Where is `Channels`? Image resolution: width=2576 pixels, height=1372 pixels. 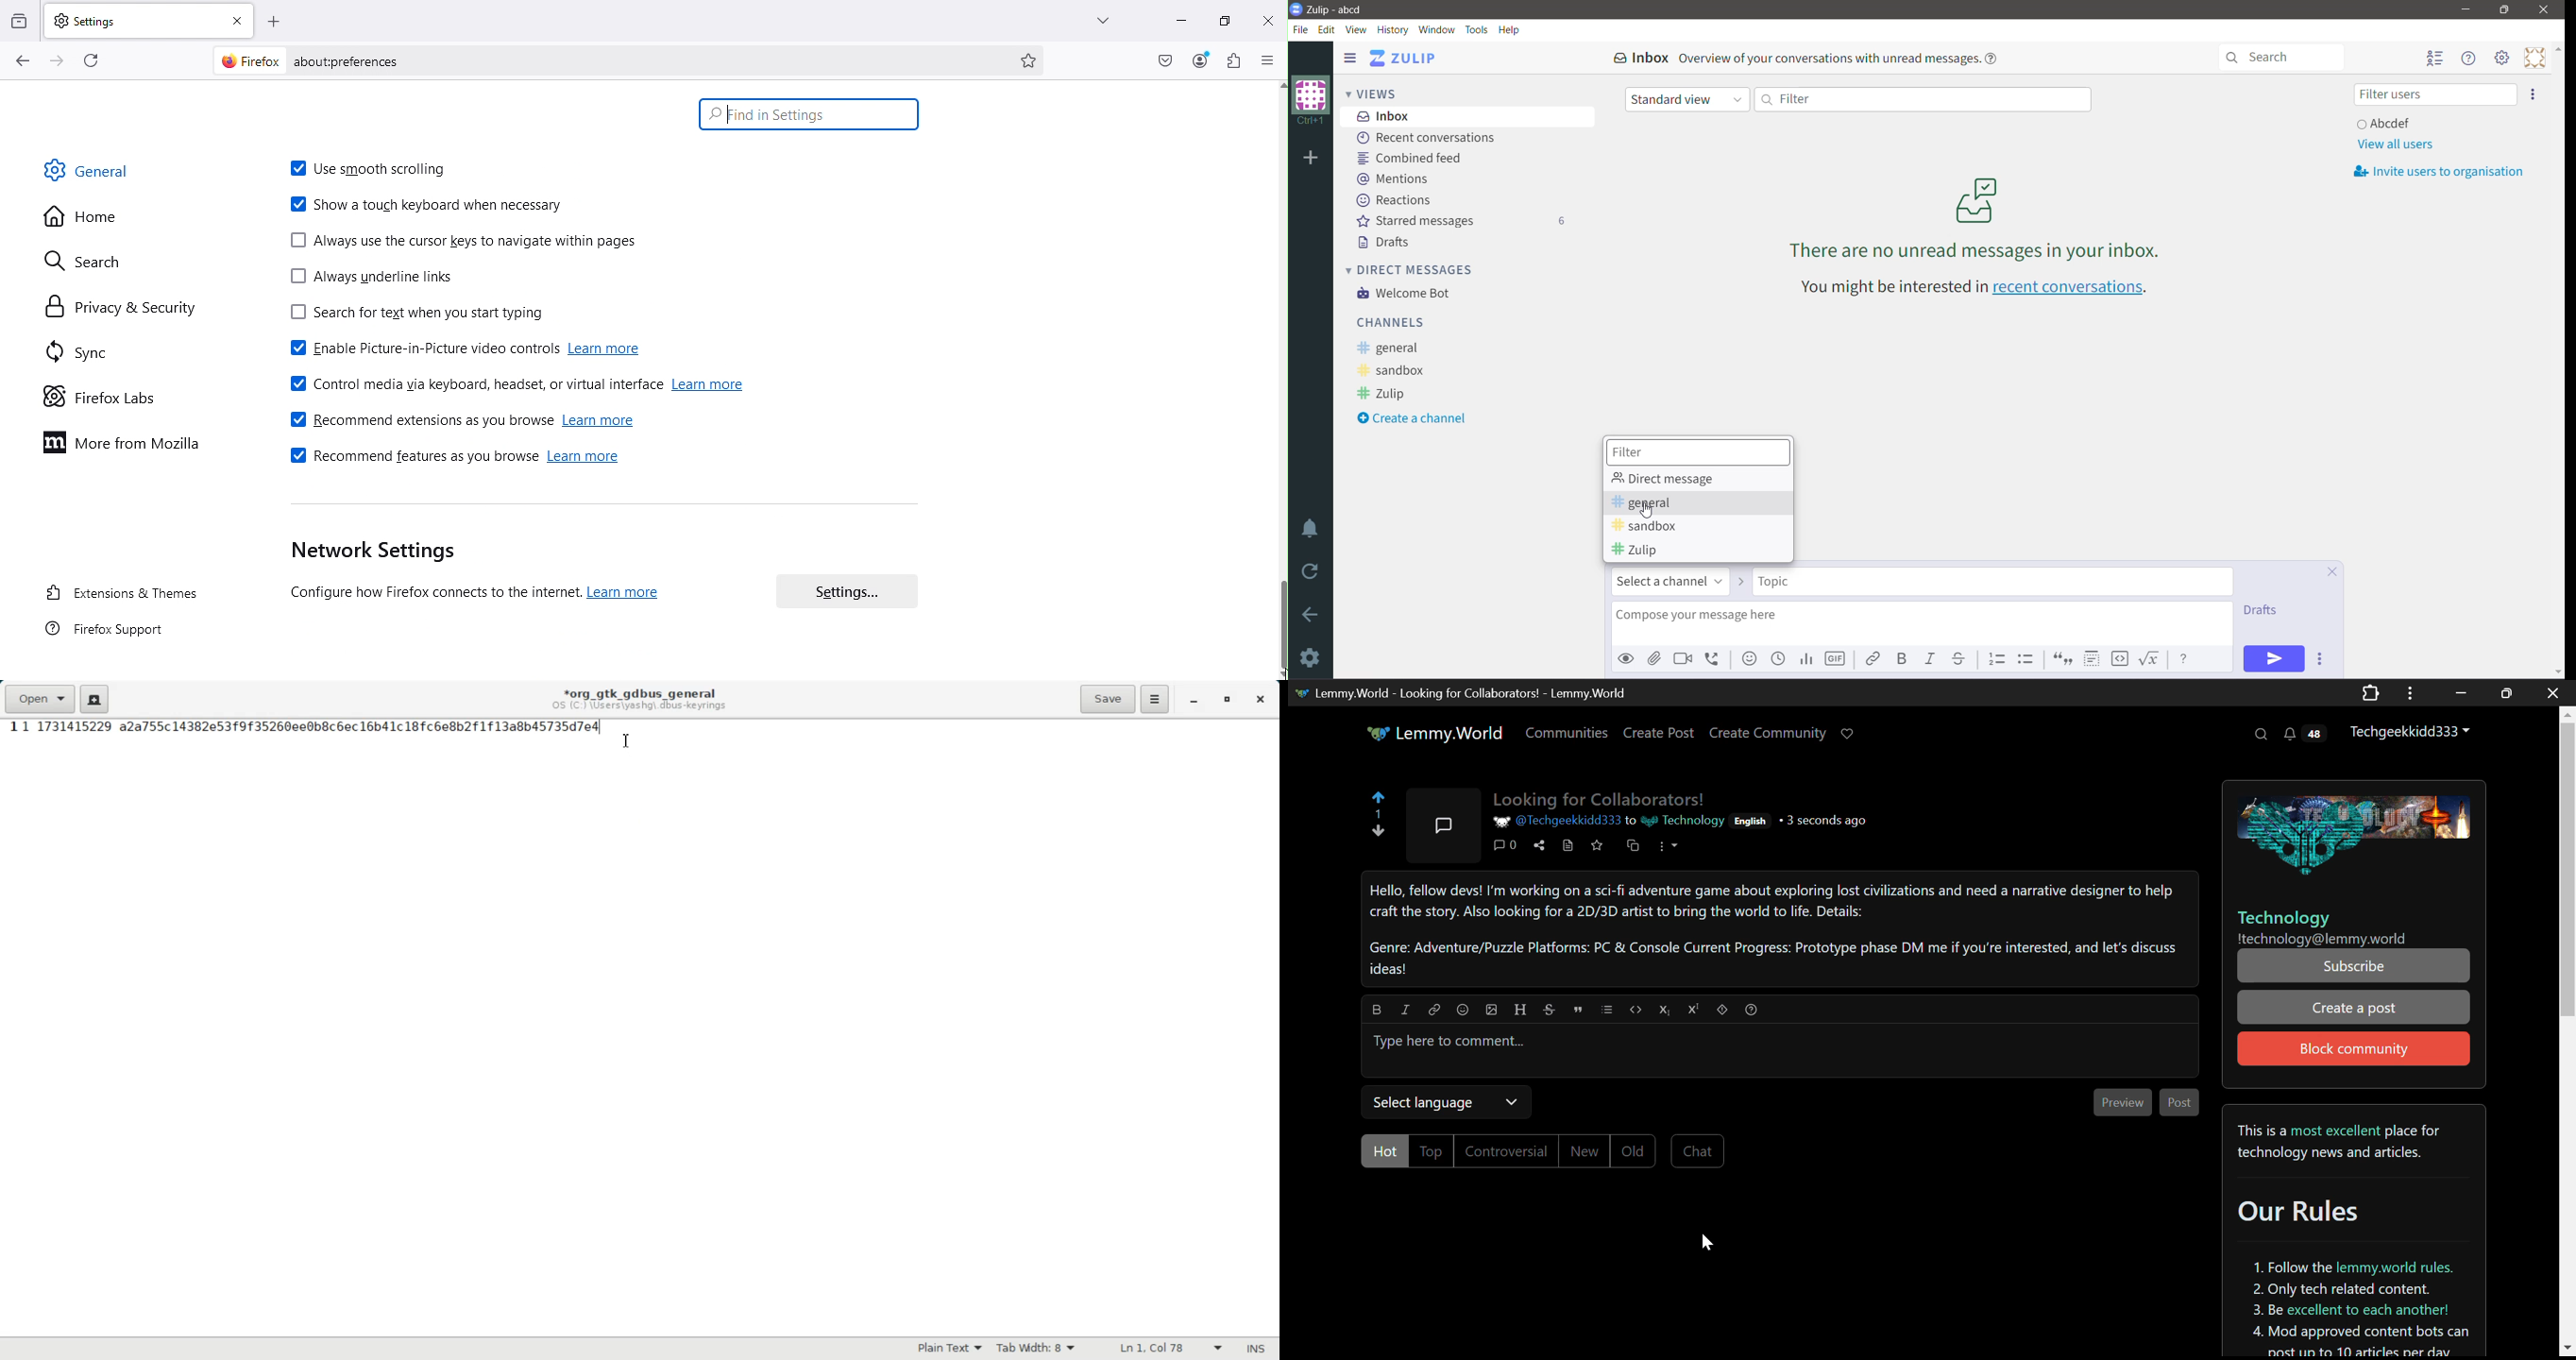 Channels is located at coordinates (1394, 321).